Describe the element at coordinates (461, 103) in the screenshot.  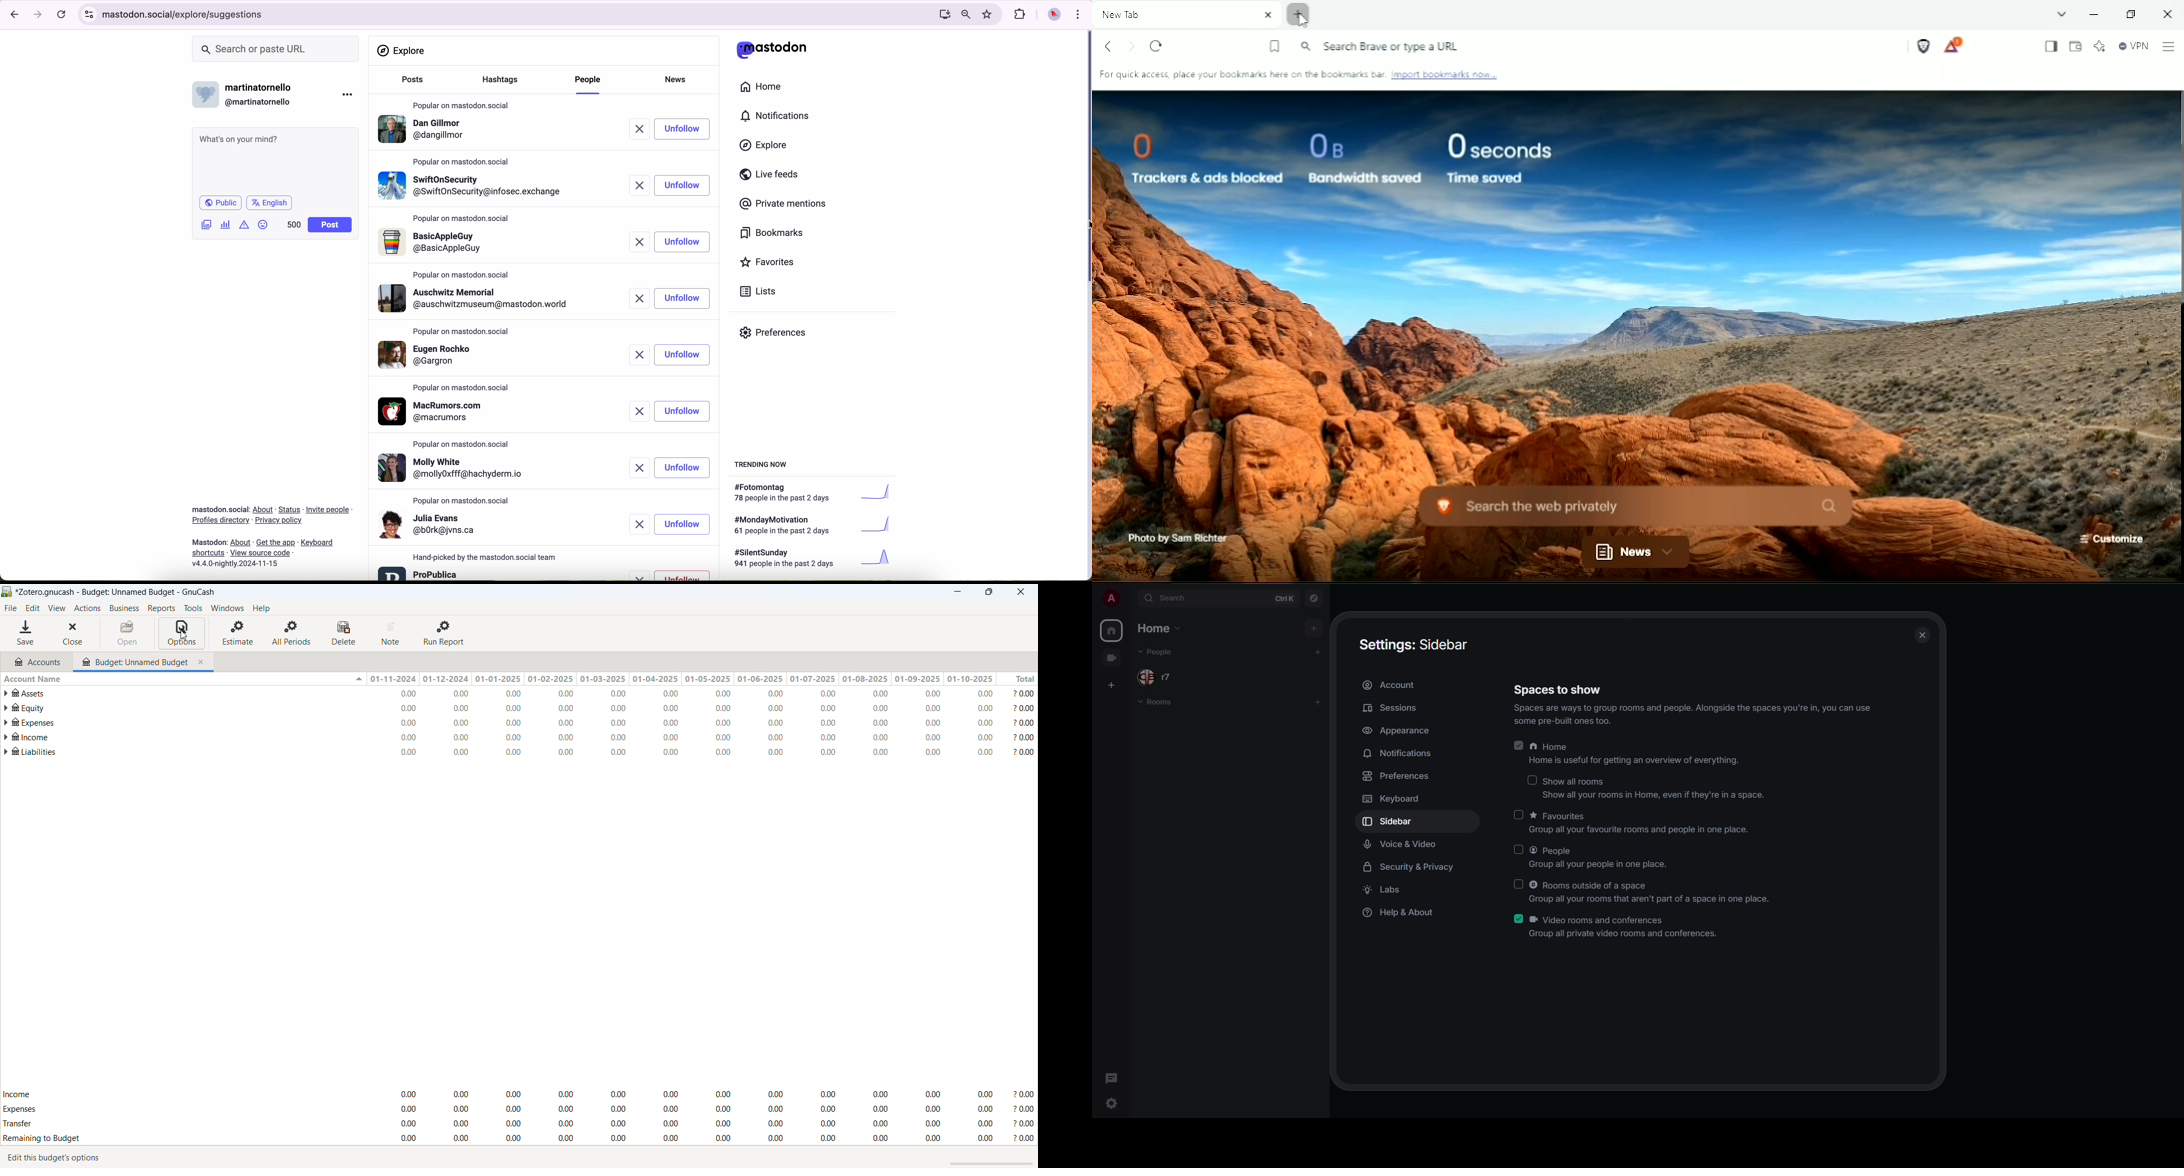
I see `popular on mastodon.social` at that location.